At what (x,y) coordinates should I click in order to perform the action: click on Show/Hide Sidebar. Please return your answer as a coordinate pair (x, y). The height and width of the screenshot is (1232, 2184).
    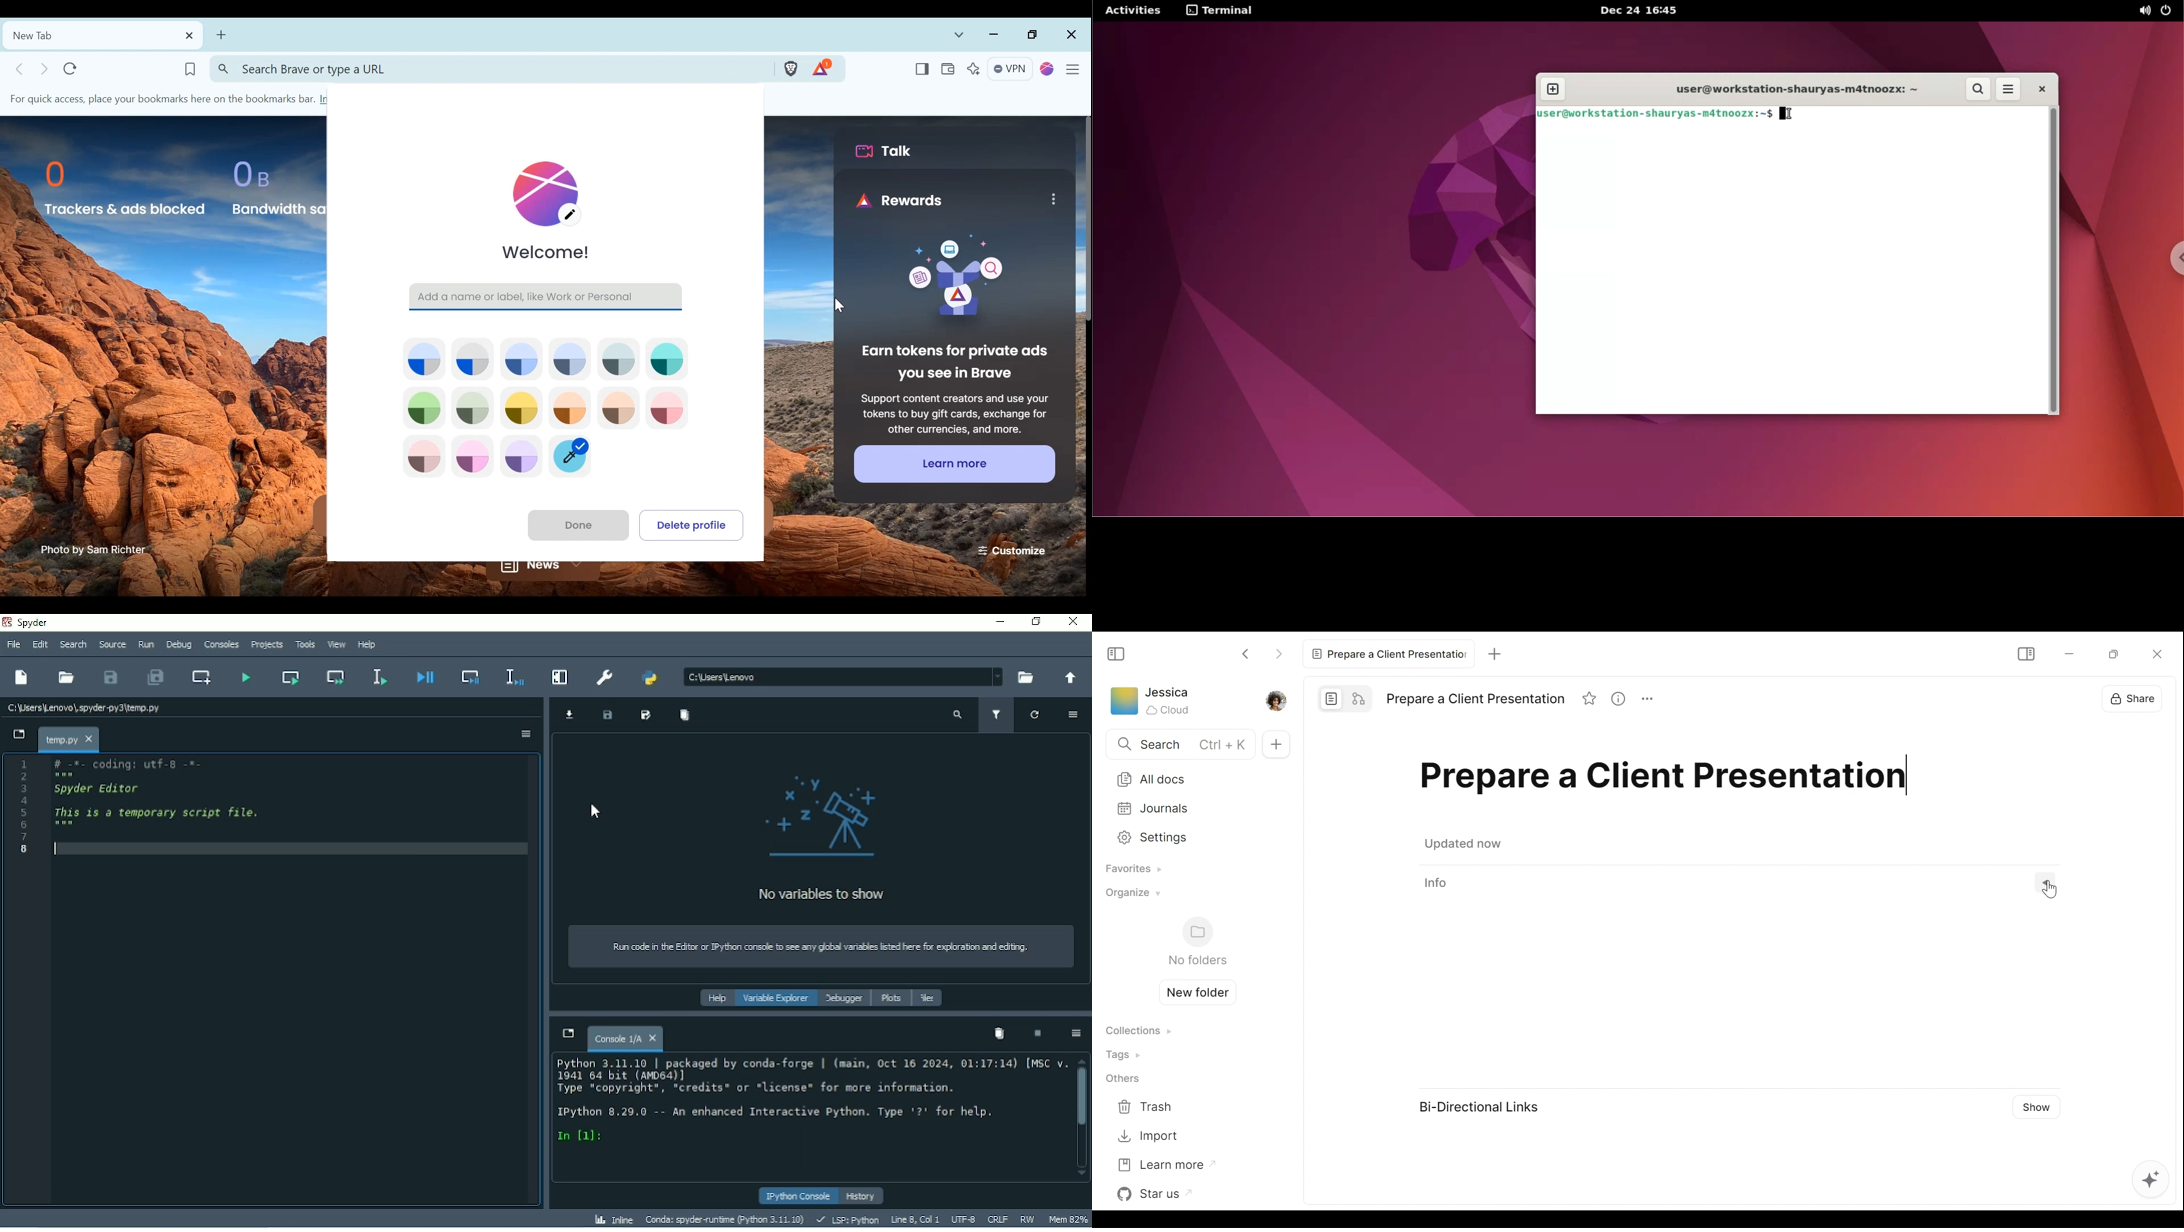
    Looking at the image, I should click on (1116, 653).